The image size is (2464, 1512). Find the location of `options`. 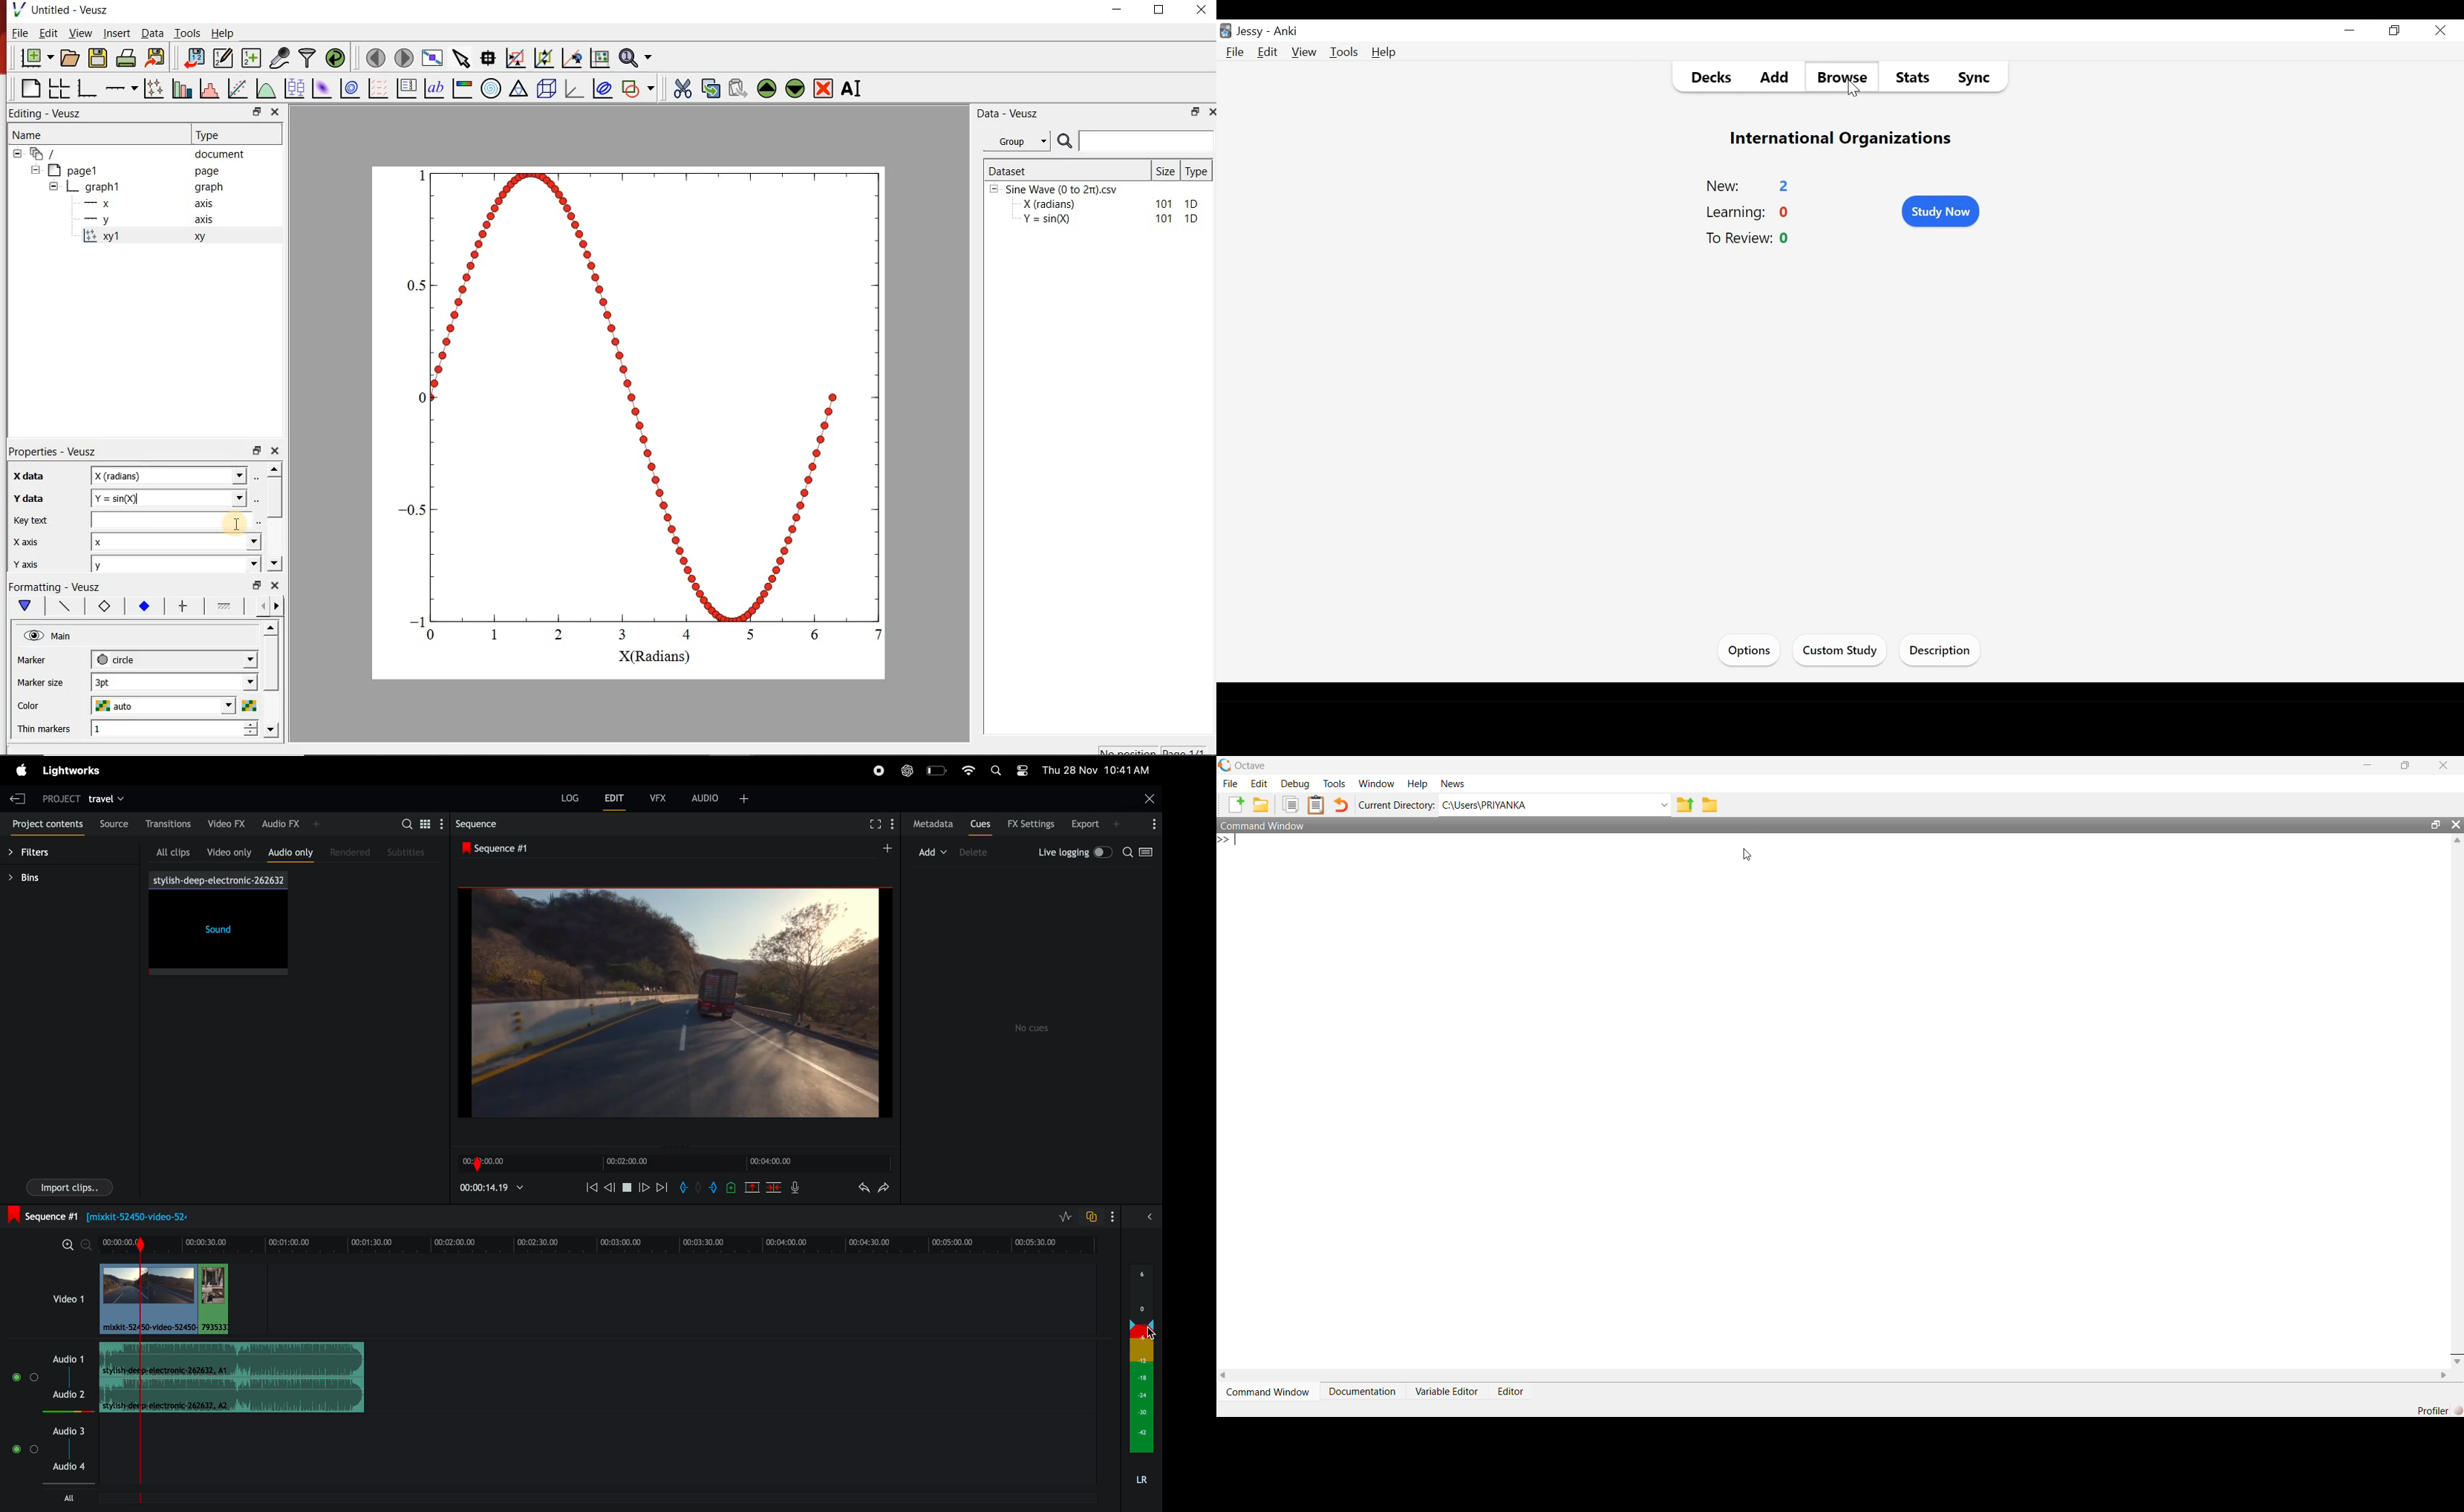

options is located at coordinates (181, 607).